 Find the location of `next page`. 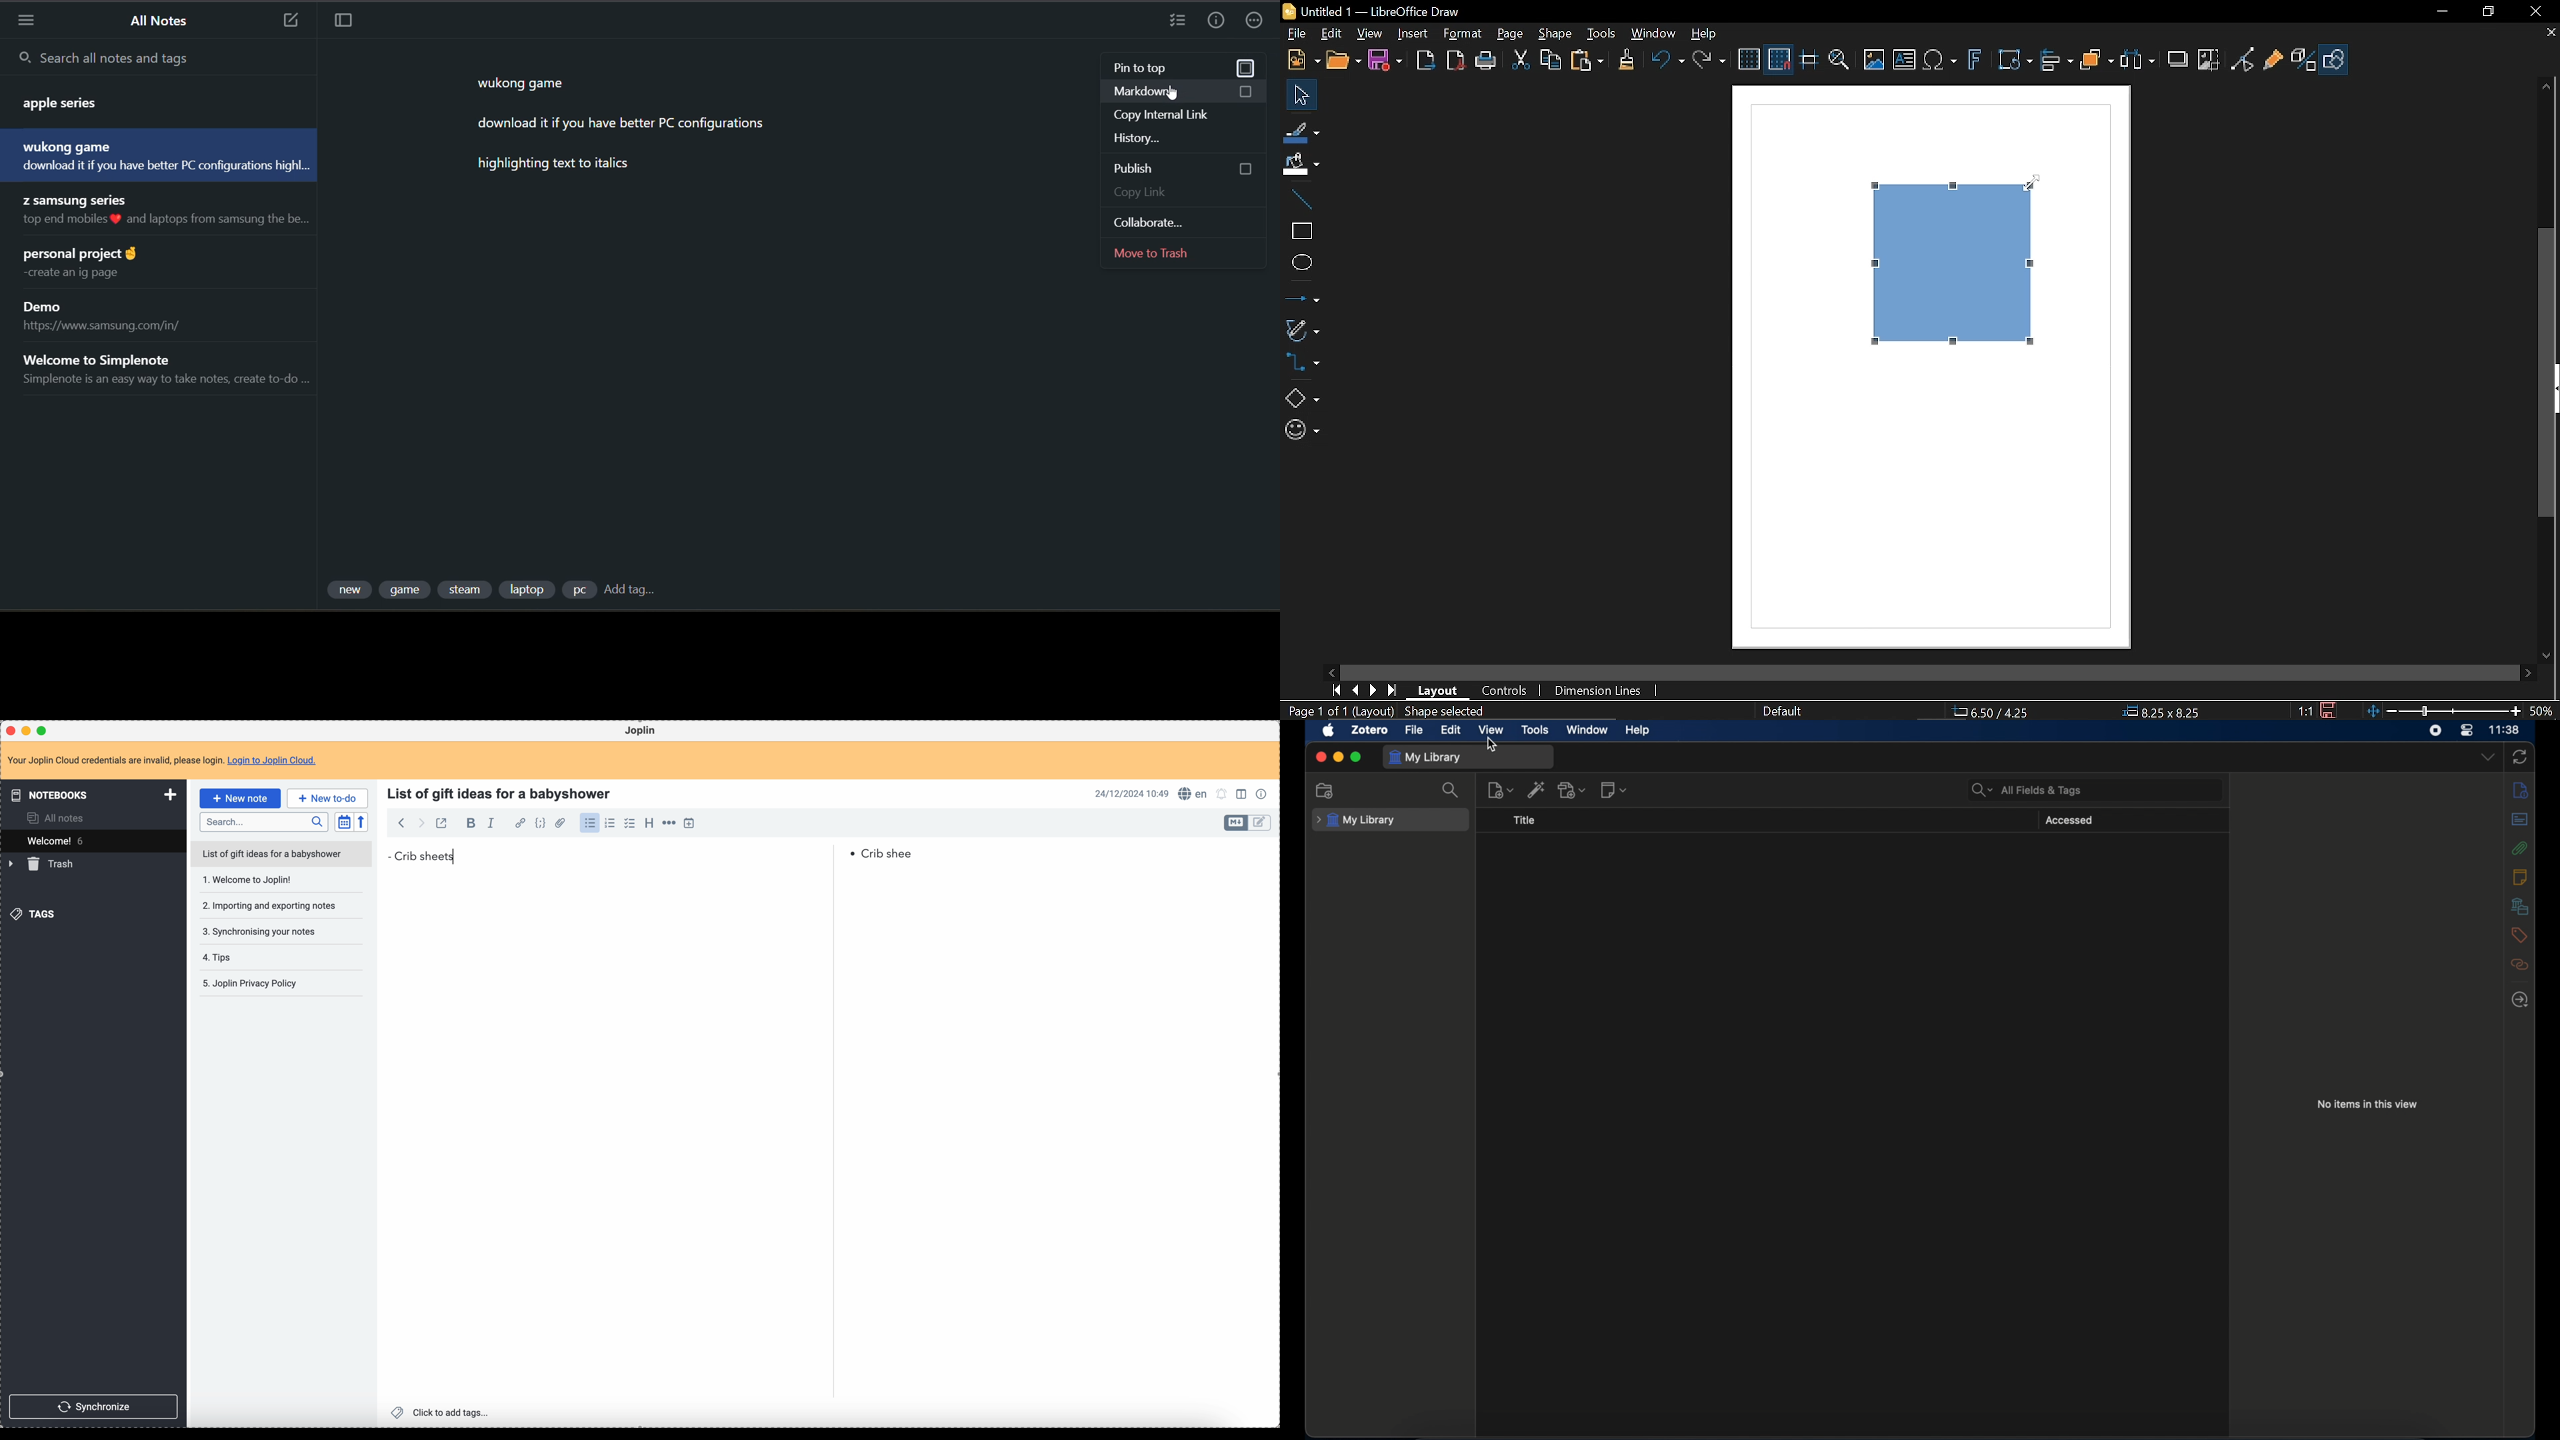

next page is located at coordinates (1375, 689).